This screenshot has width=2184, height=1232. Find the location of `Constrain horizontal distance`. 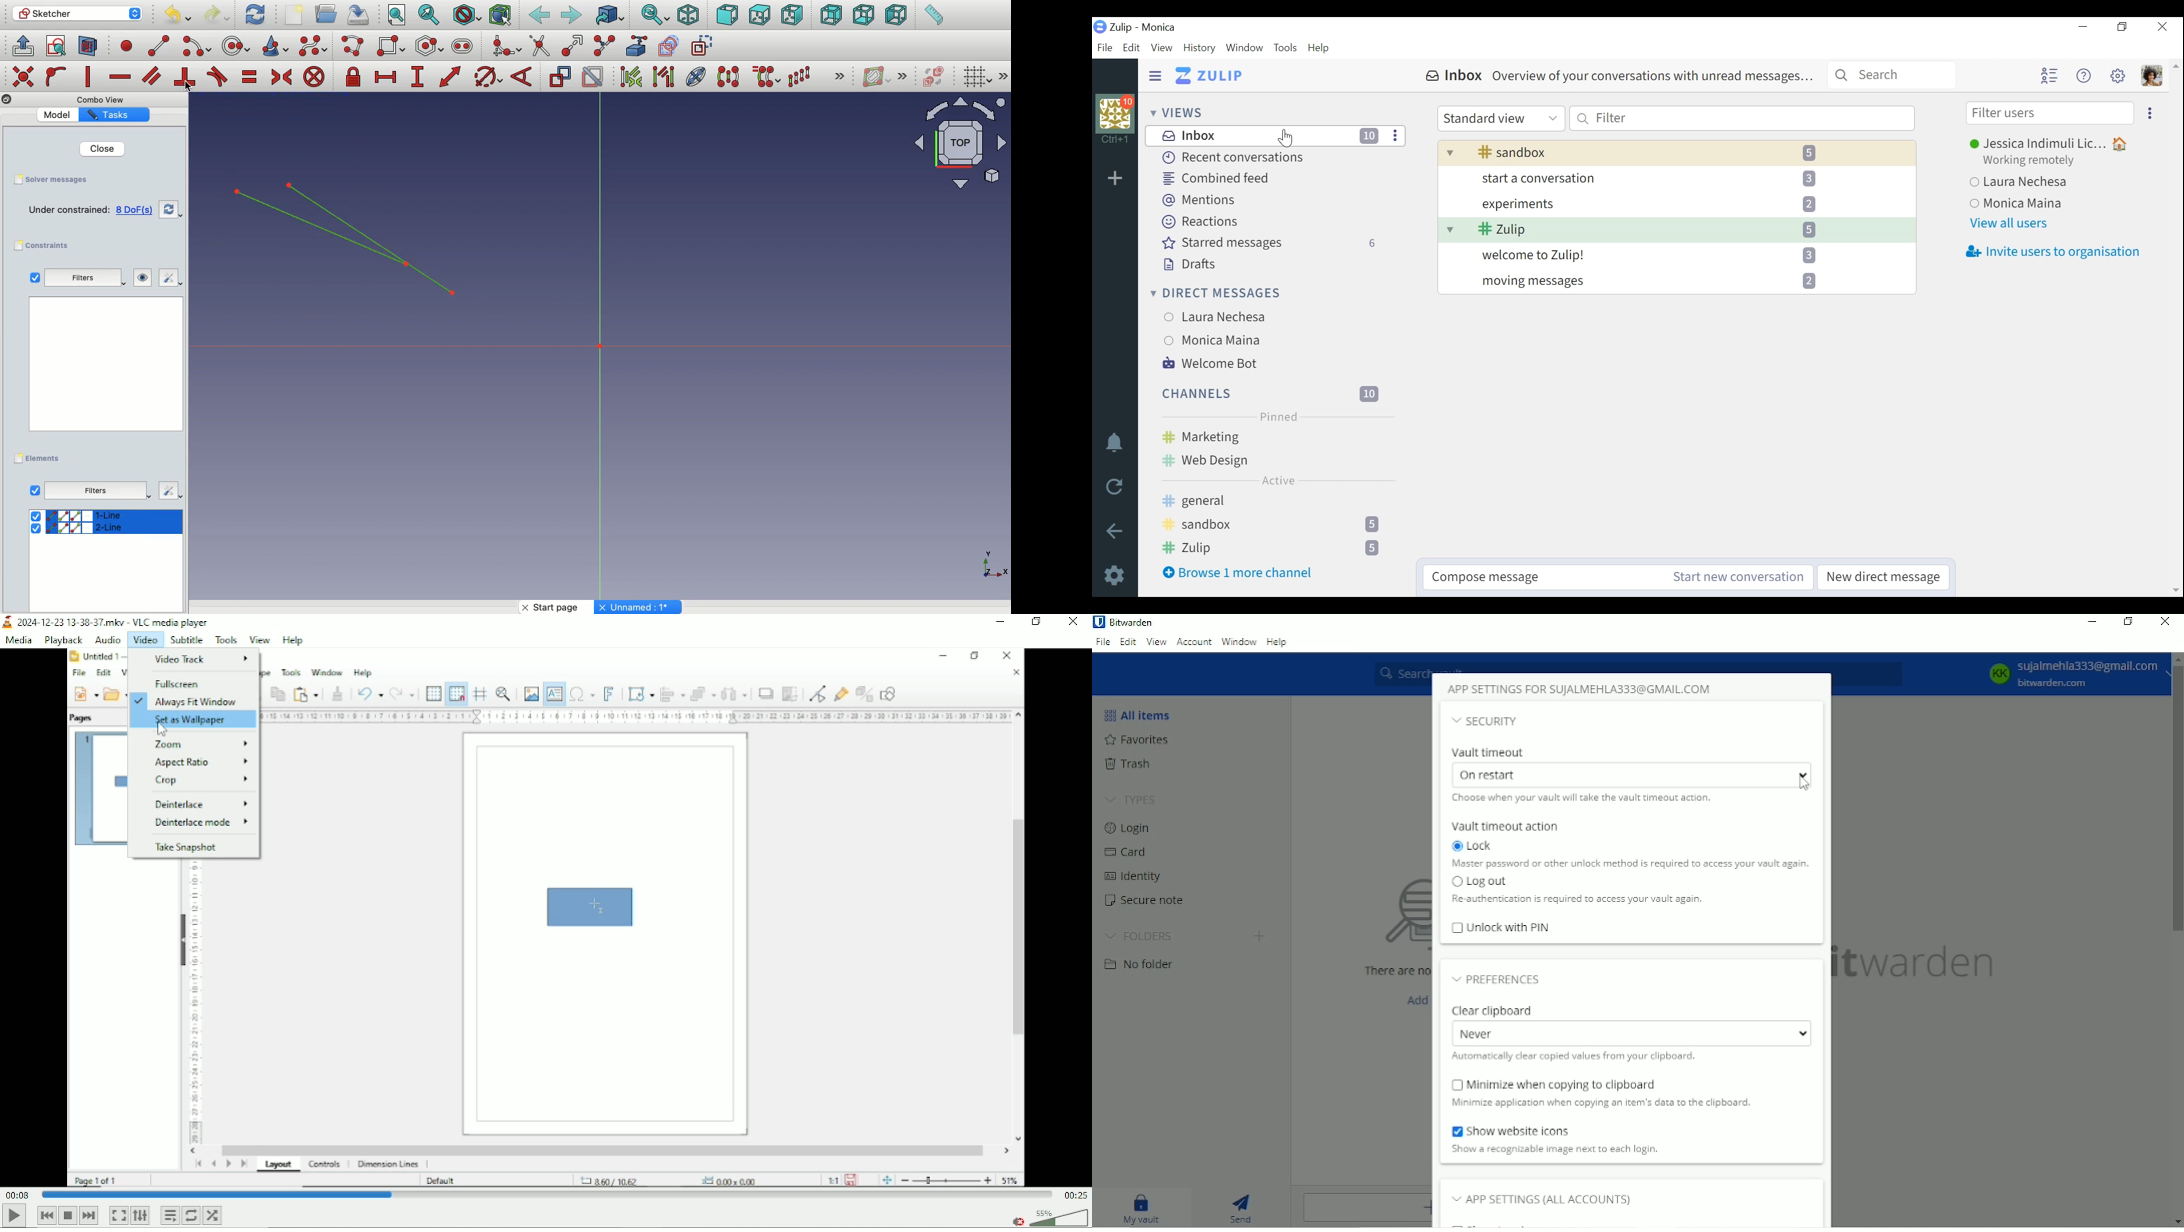

Constrain horizontal distance is located at coordinates (388, 78).